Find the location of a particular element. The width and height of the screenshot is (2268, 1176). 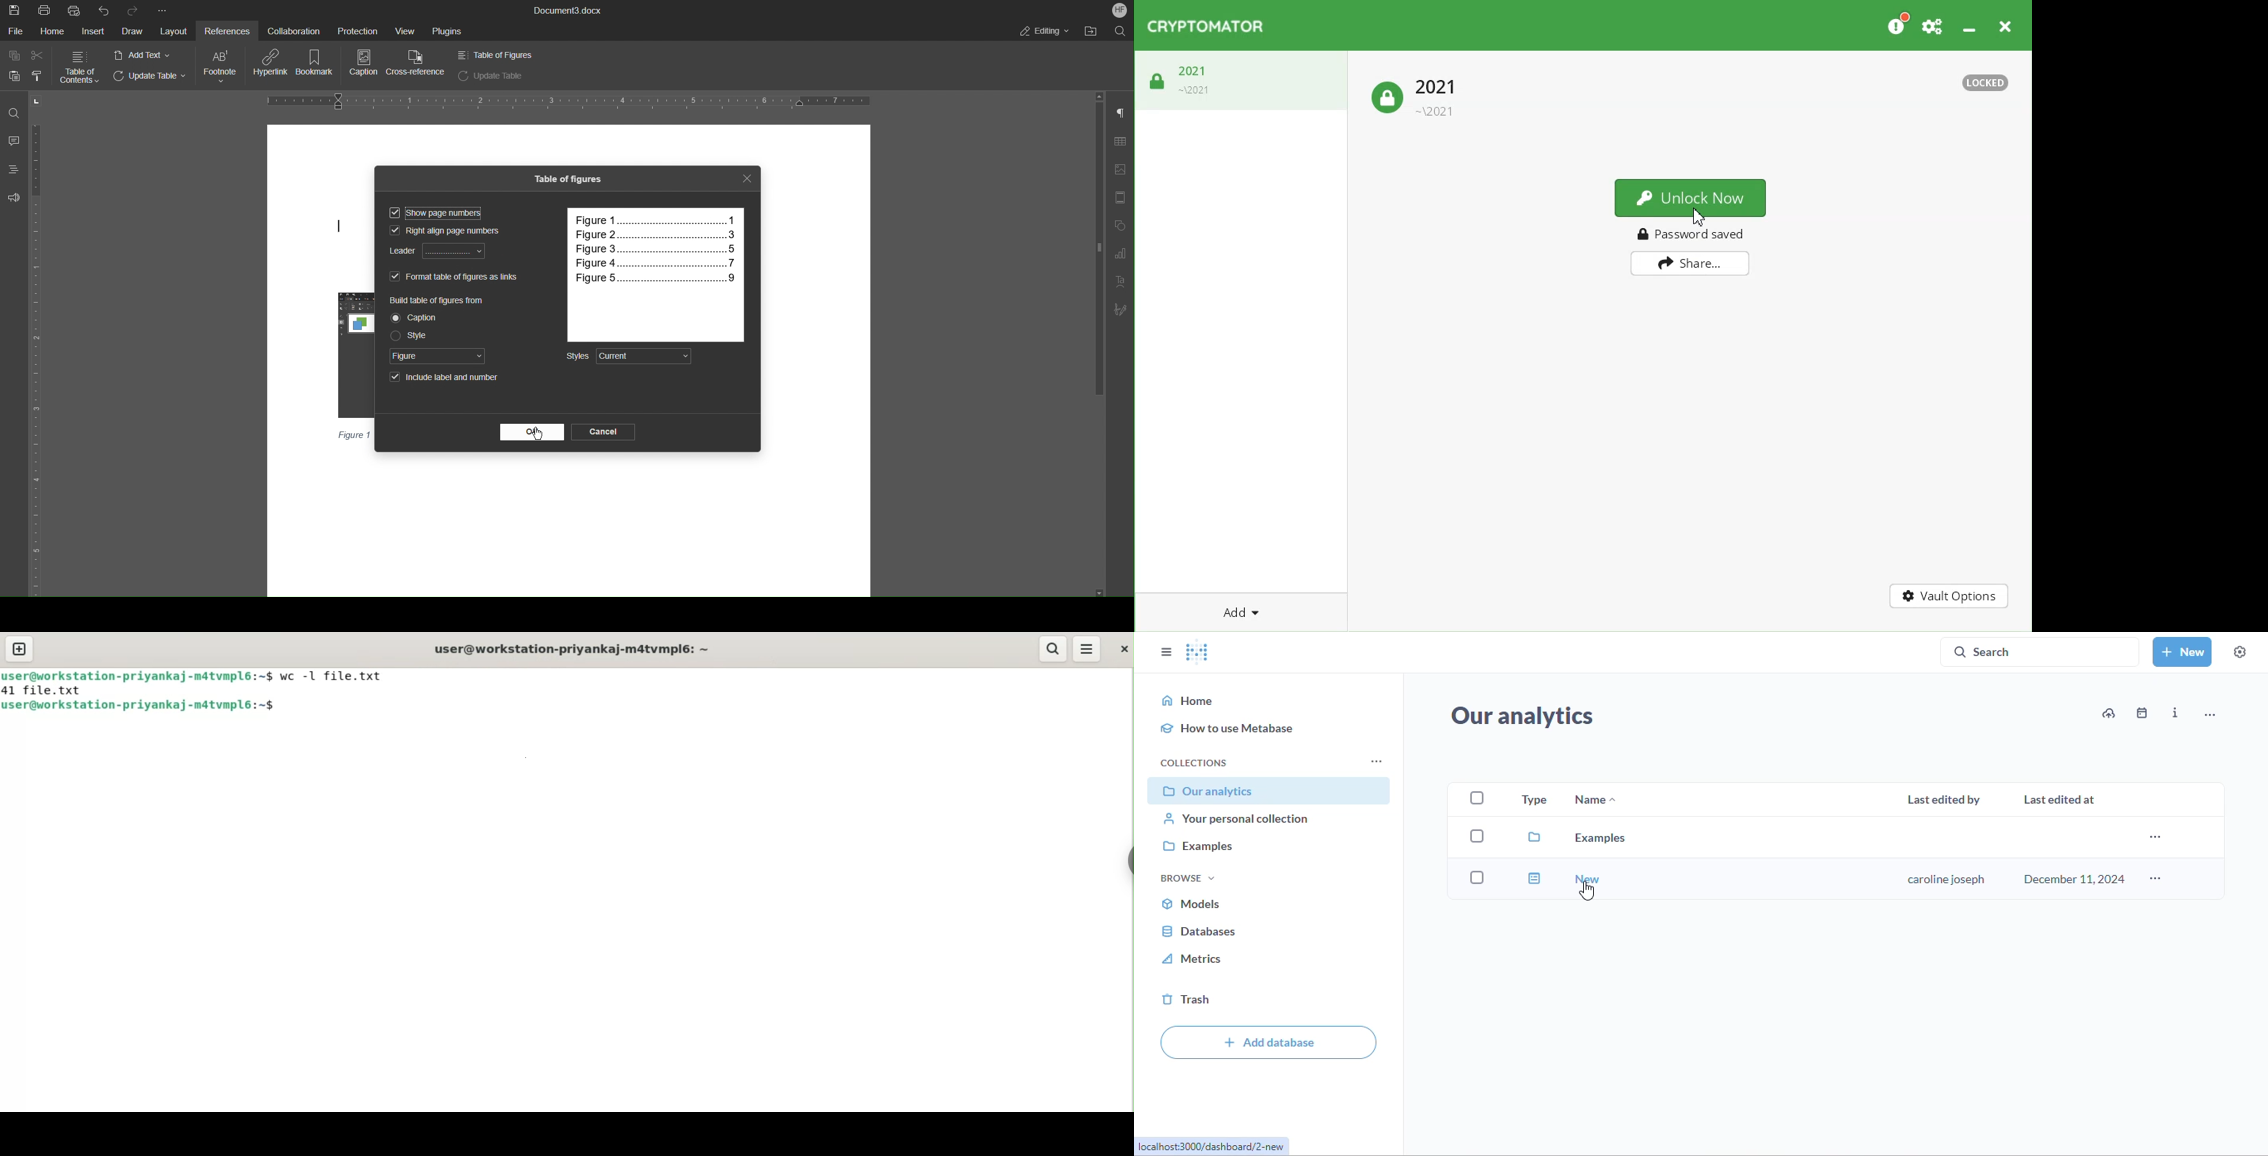

more is located at coordinates (2156, 879).